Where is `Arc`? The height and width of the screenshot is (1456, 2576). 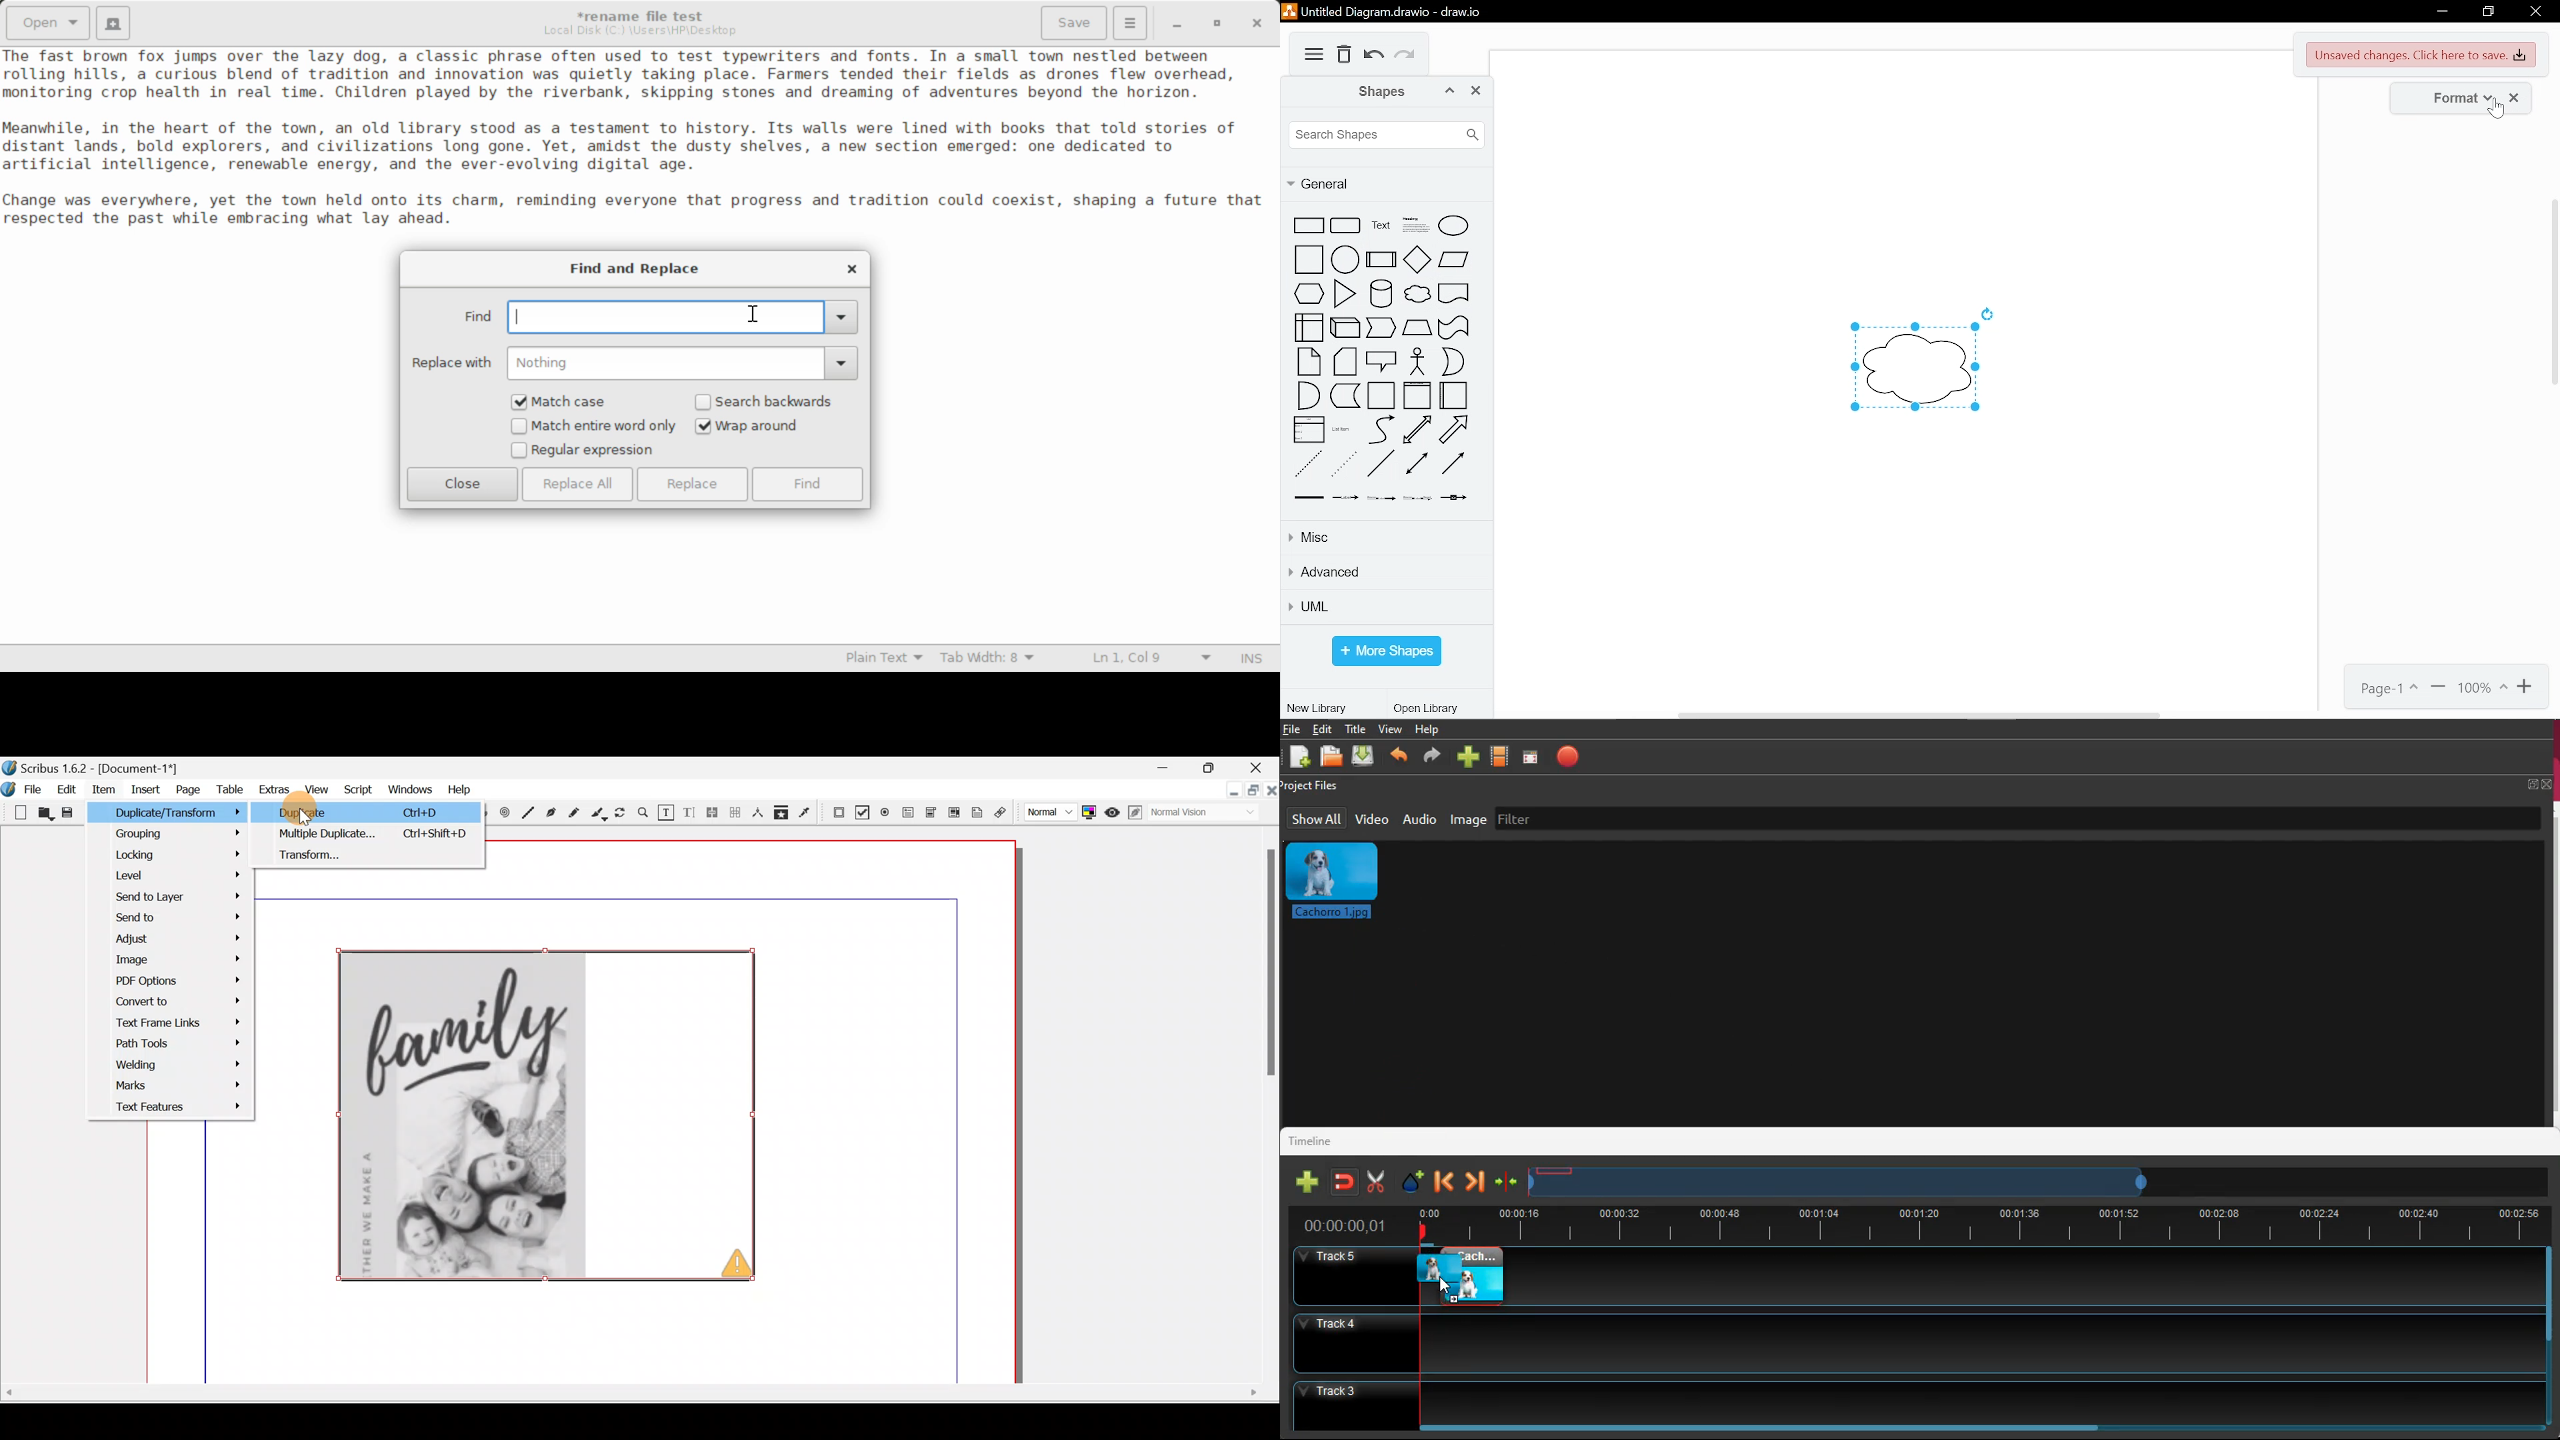 Arc is located at coordinates (486, 815).